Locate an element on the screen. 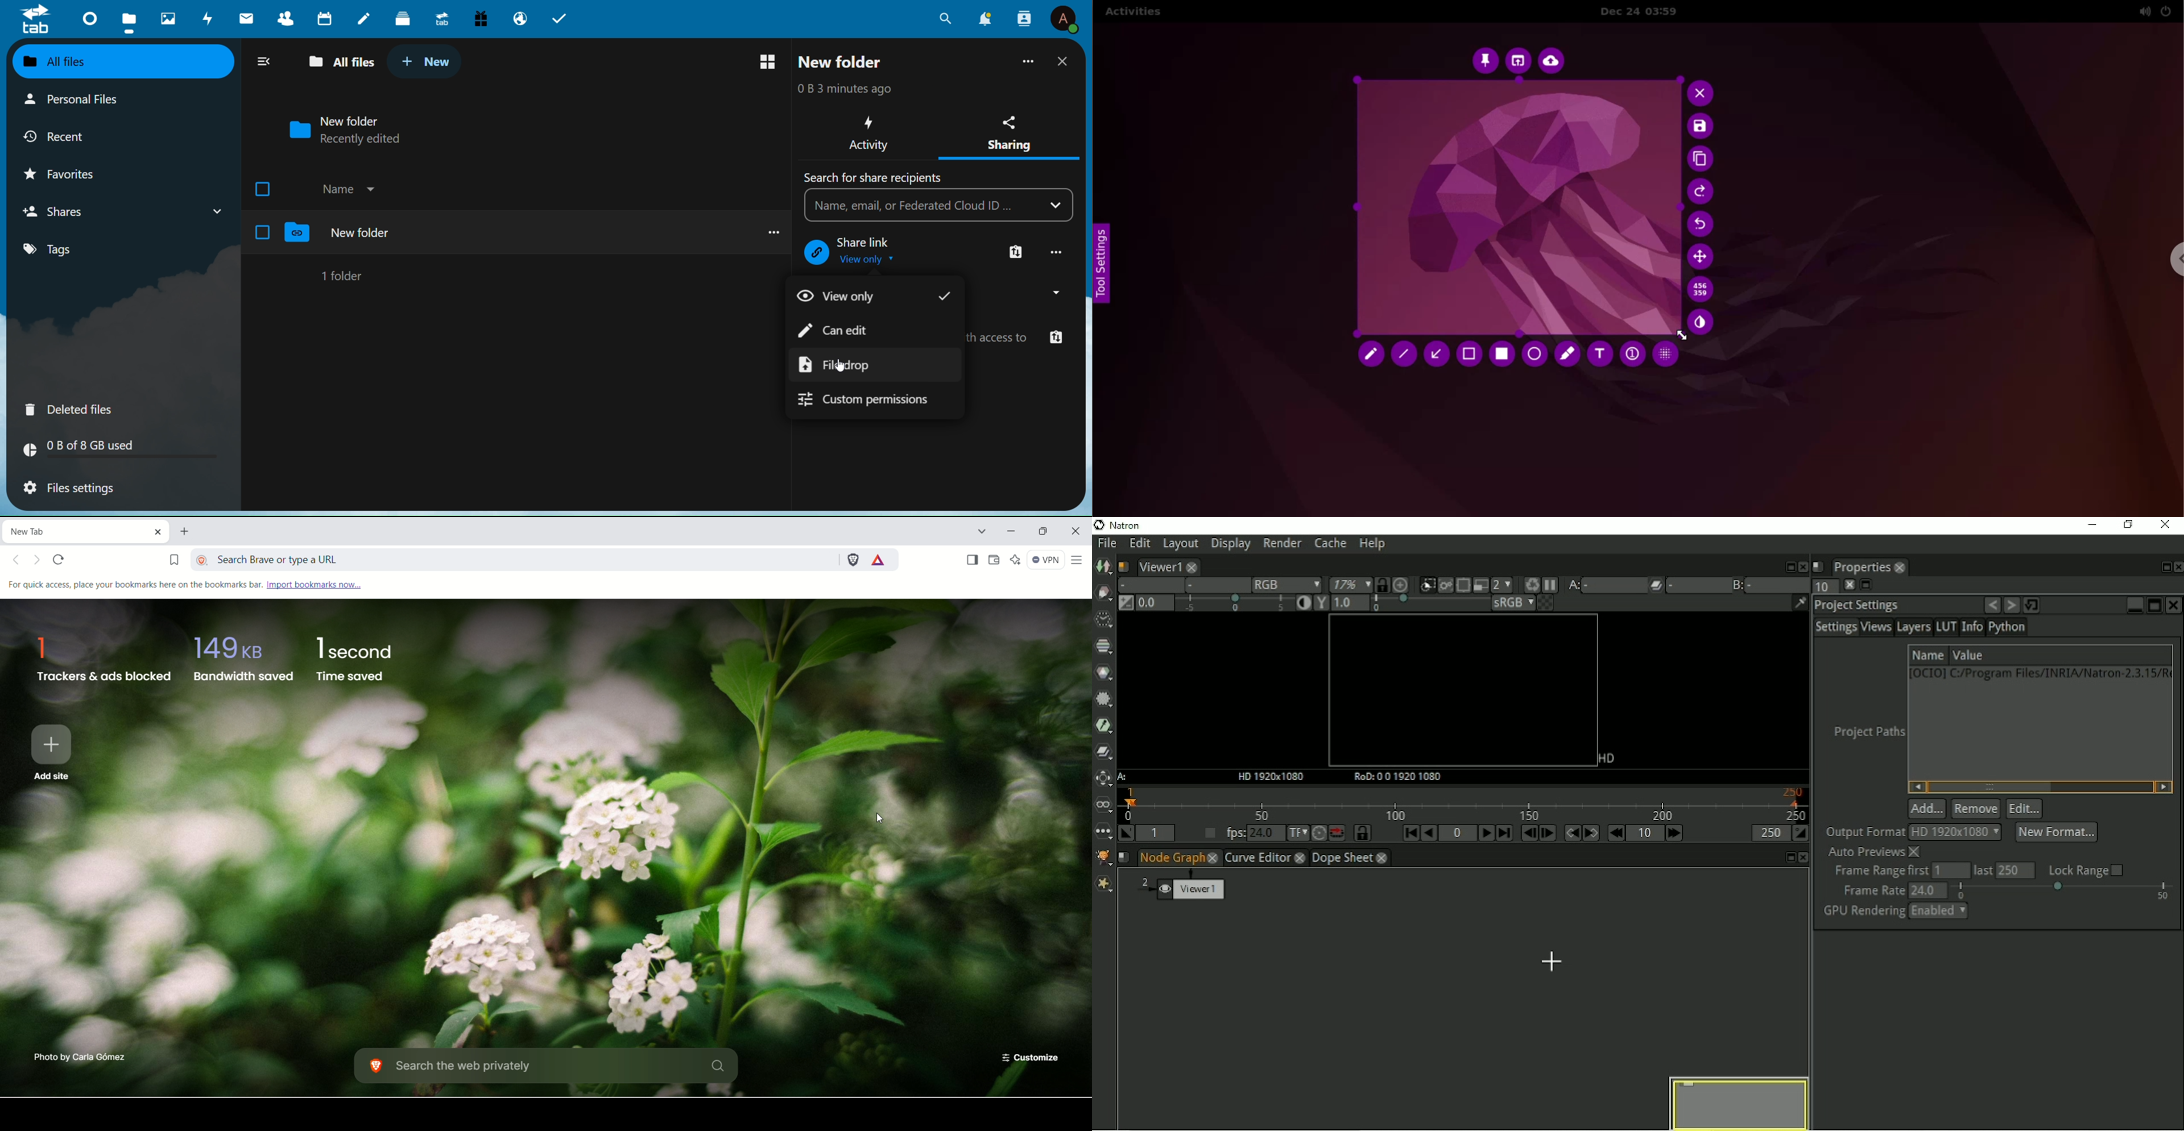 The width and height of the screenshot is (2184, 1148). All Files is located at coordinates (74, 61).